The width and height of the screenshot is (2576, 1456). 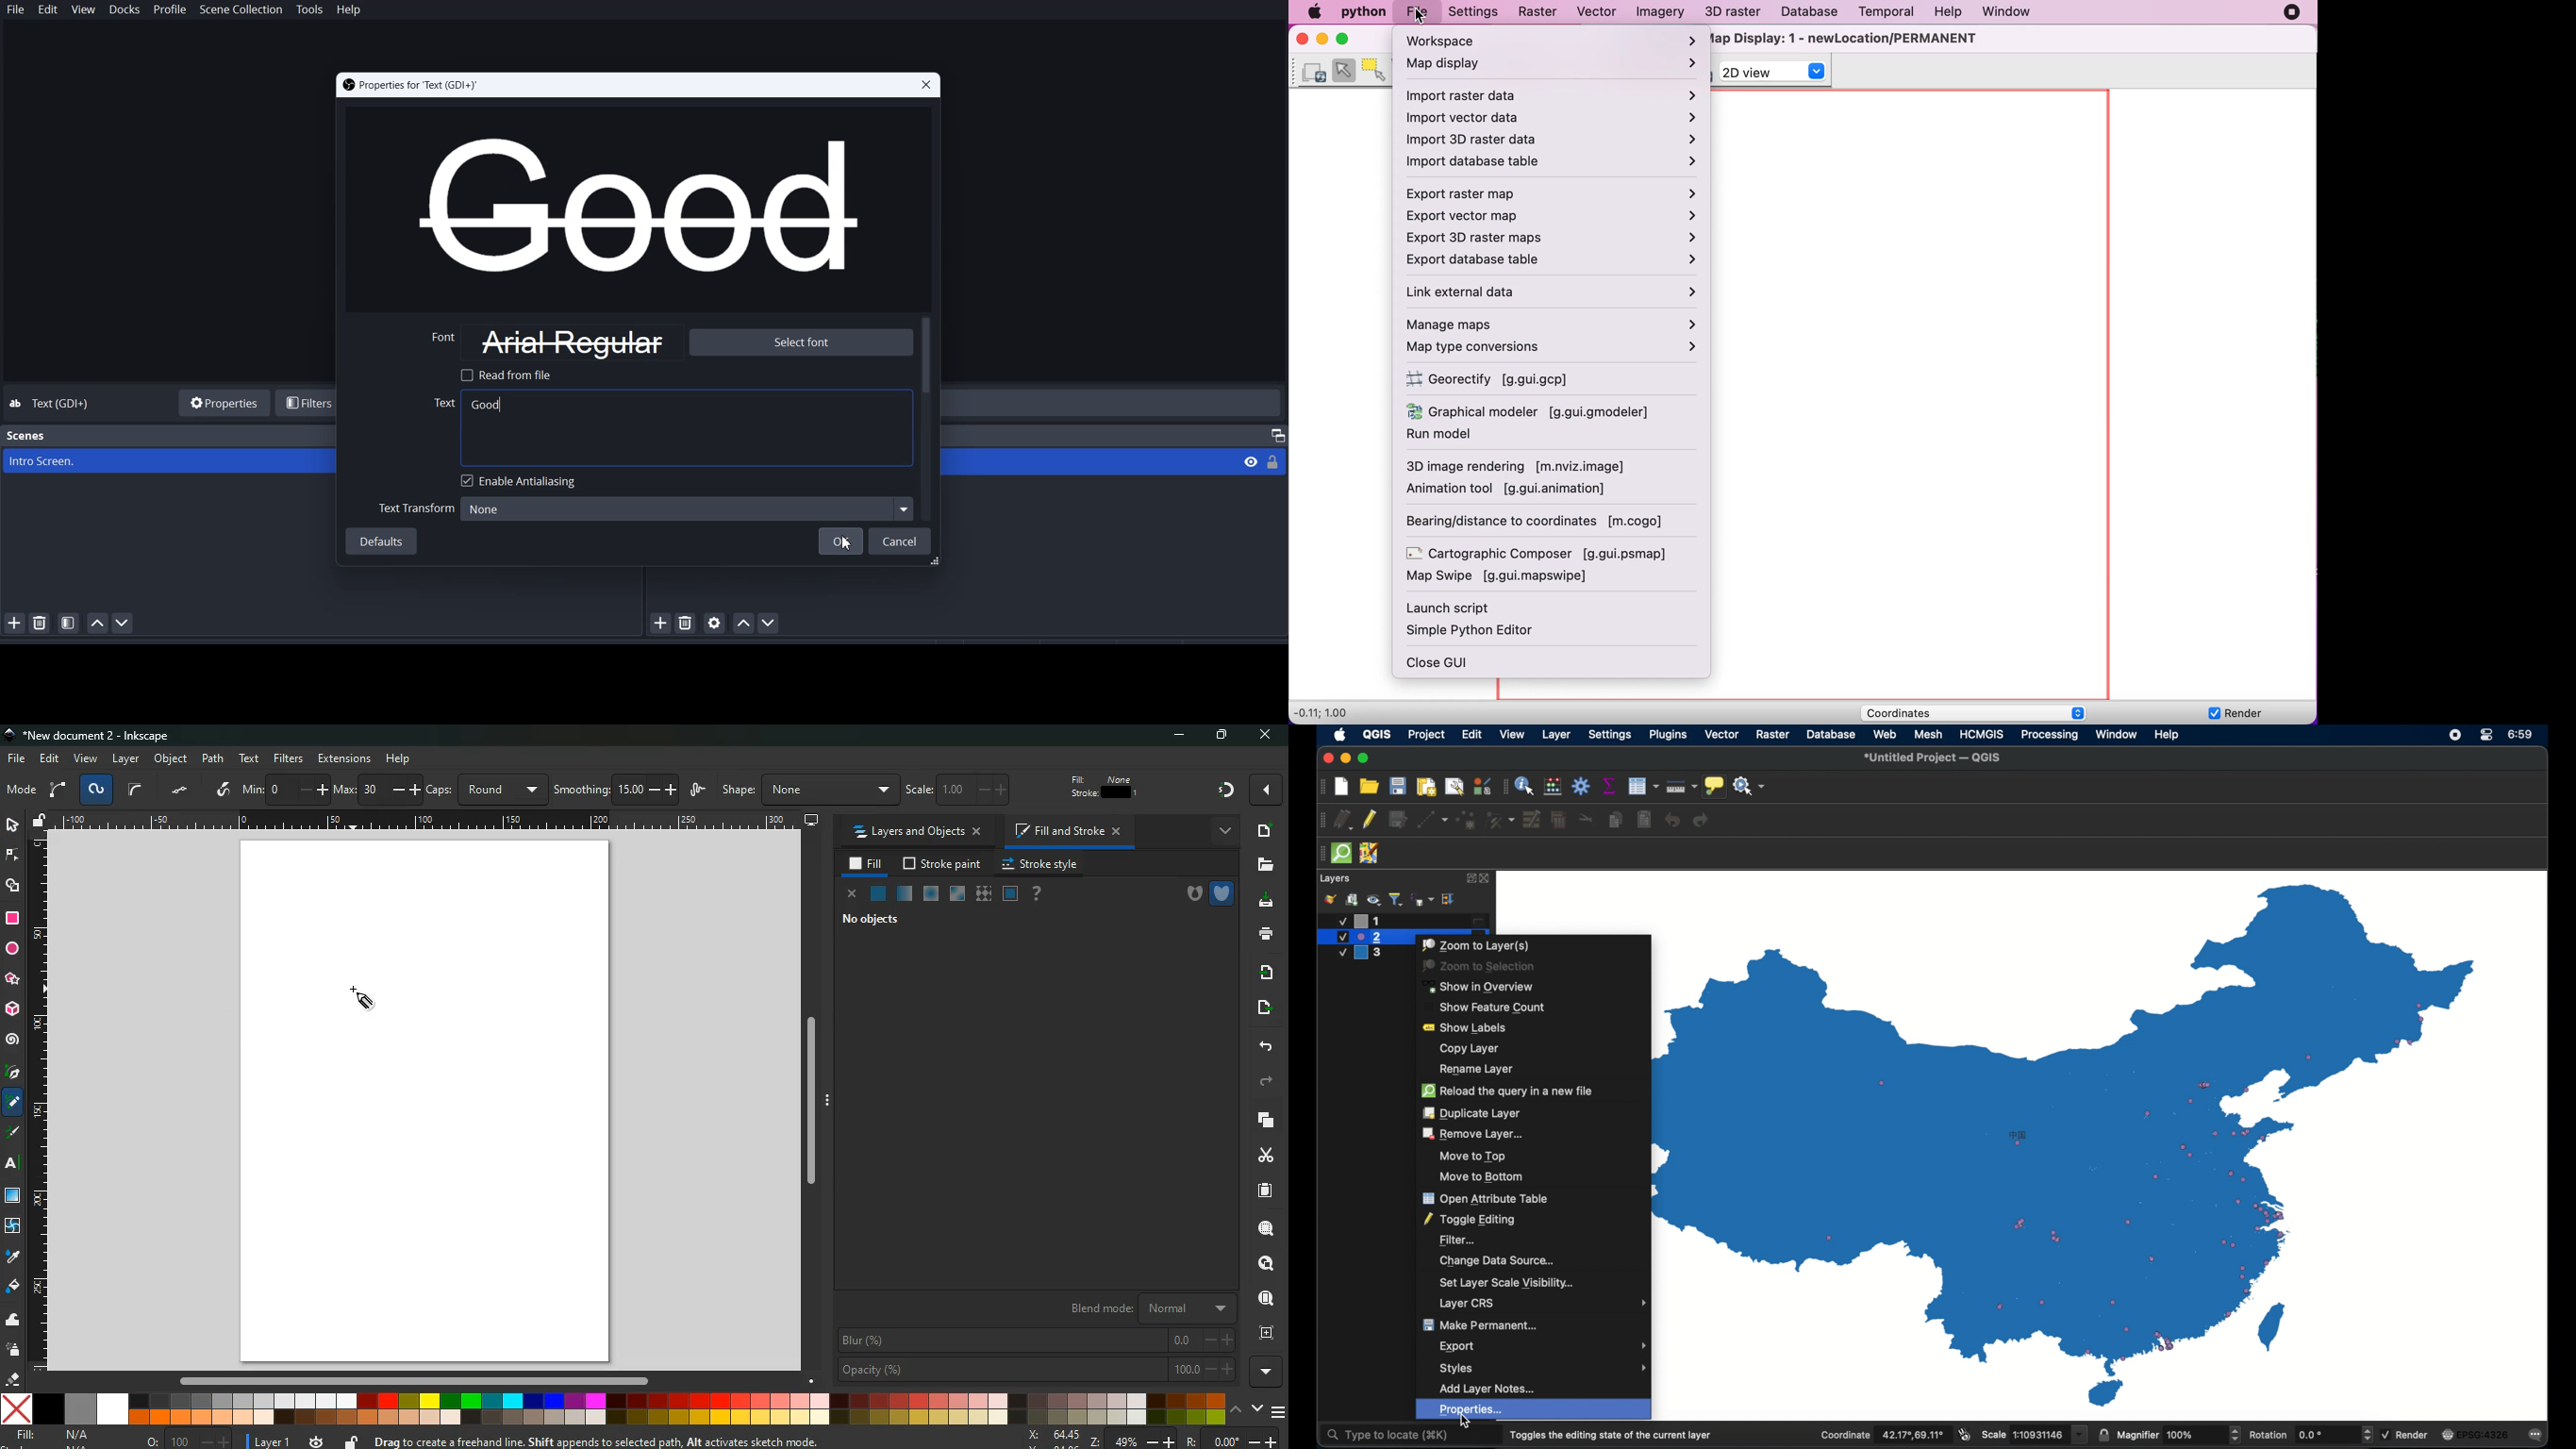 What do you see at coordinates (1559, 820) in the screenshot?
I see `delete selected` at bounding box center [1559, 820].